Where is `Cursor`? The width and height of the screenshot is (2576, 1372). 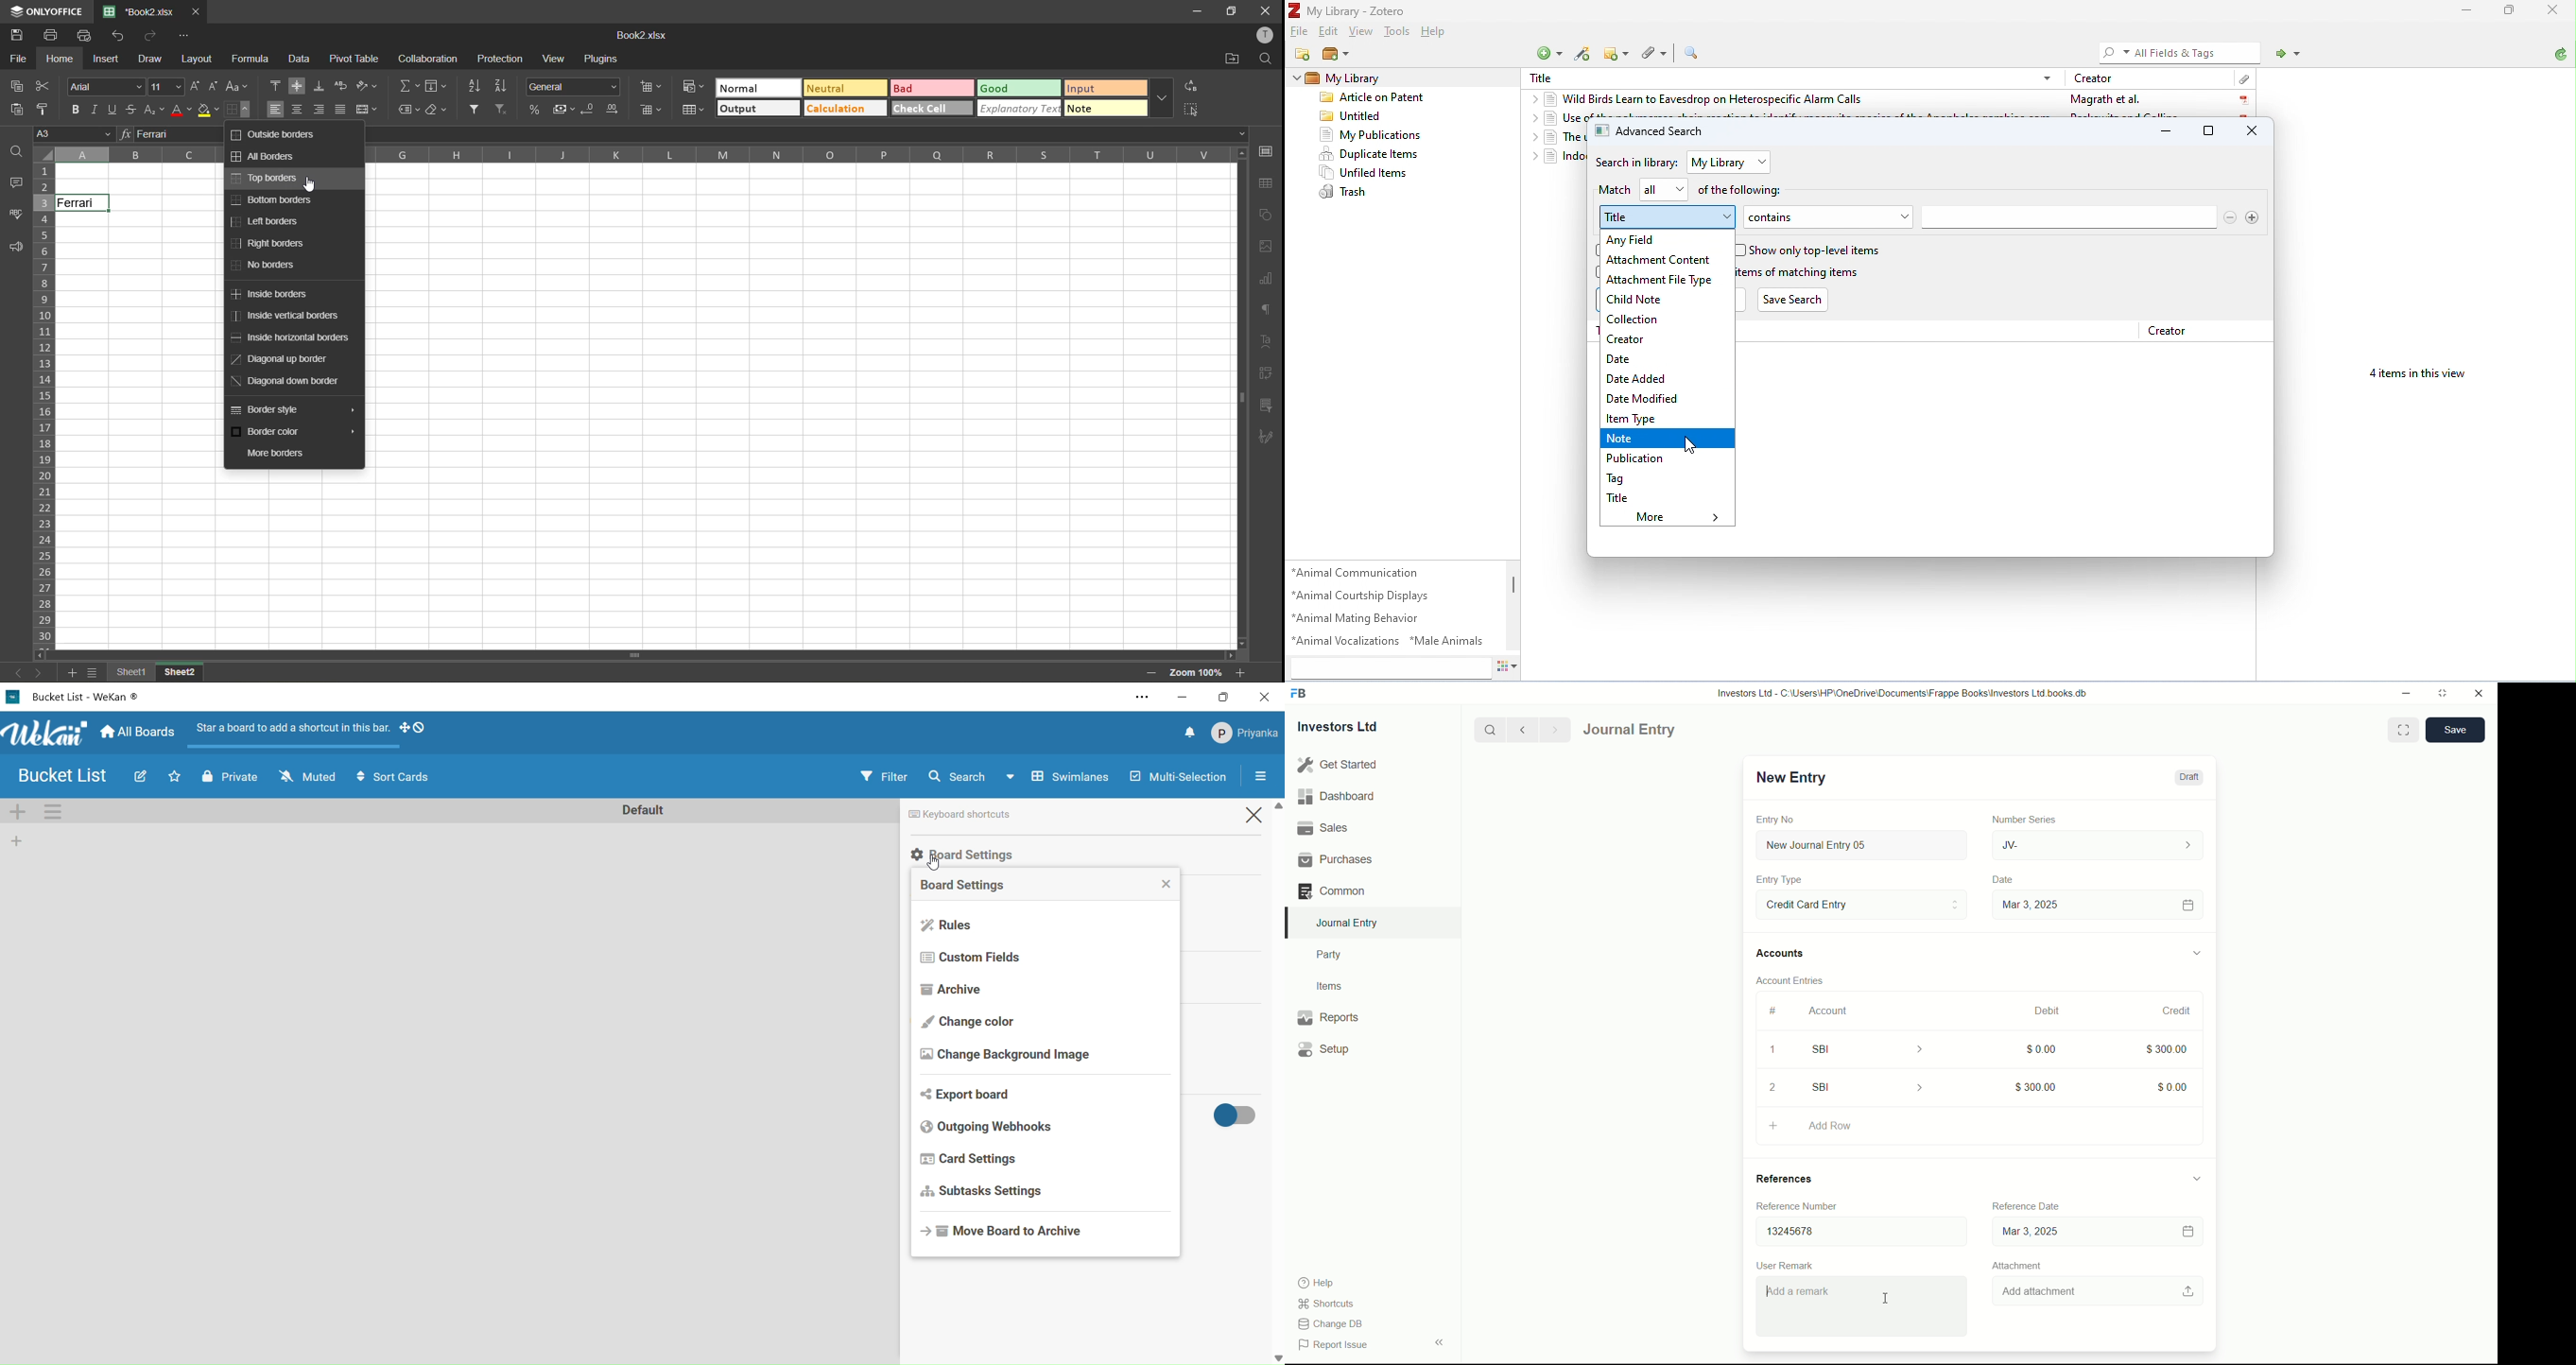
Cursor is located at coordinates (316, 185).